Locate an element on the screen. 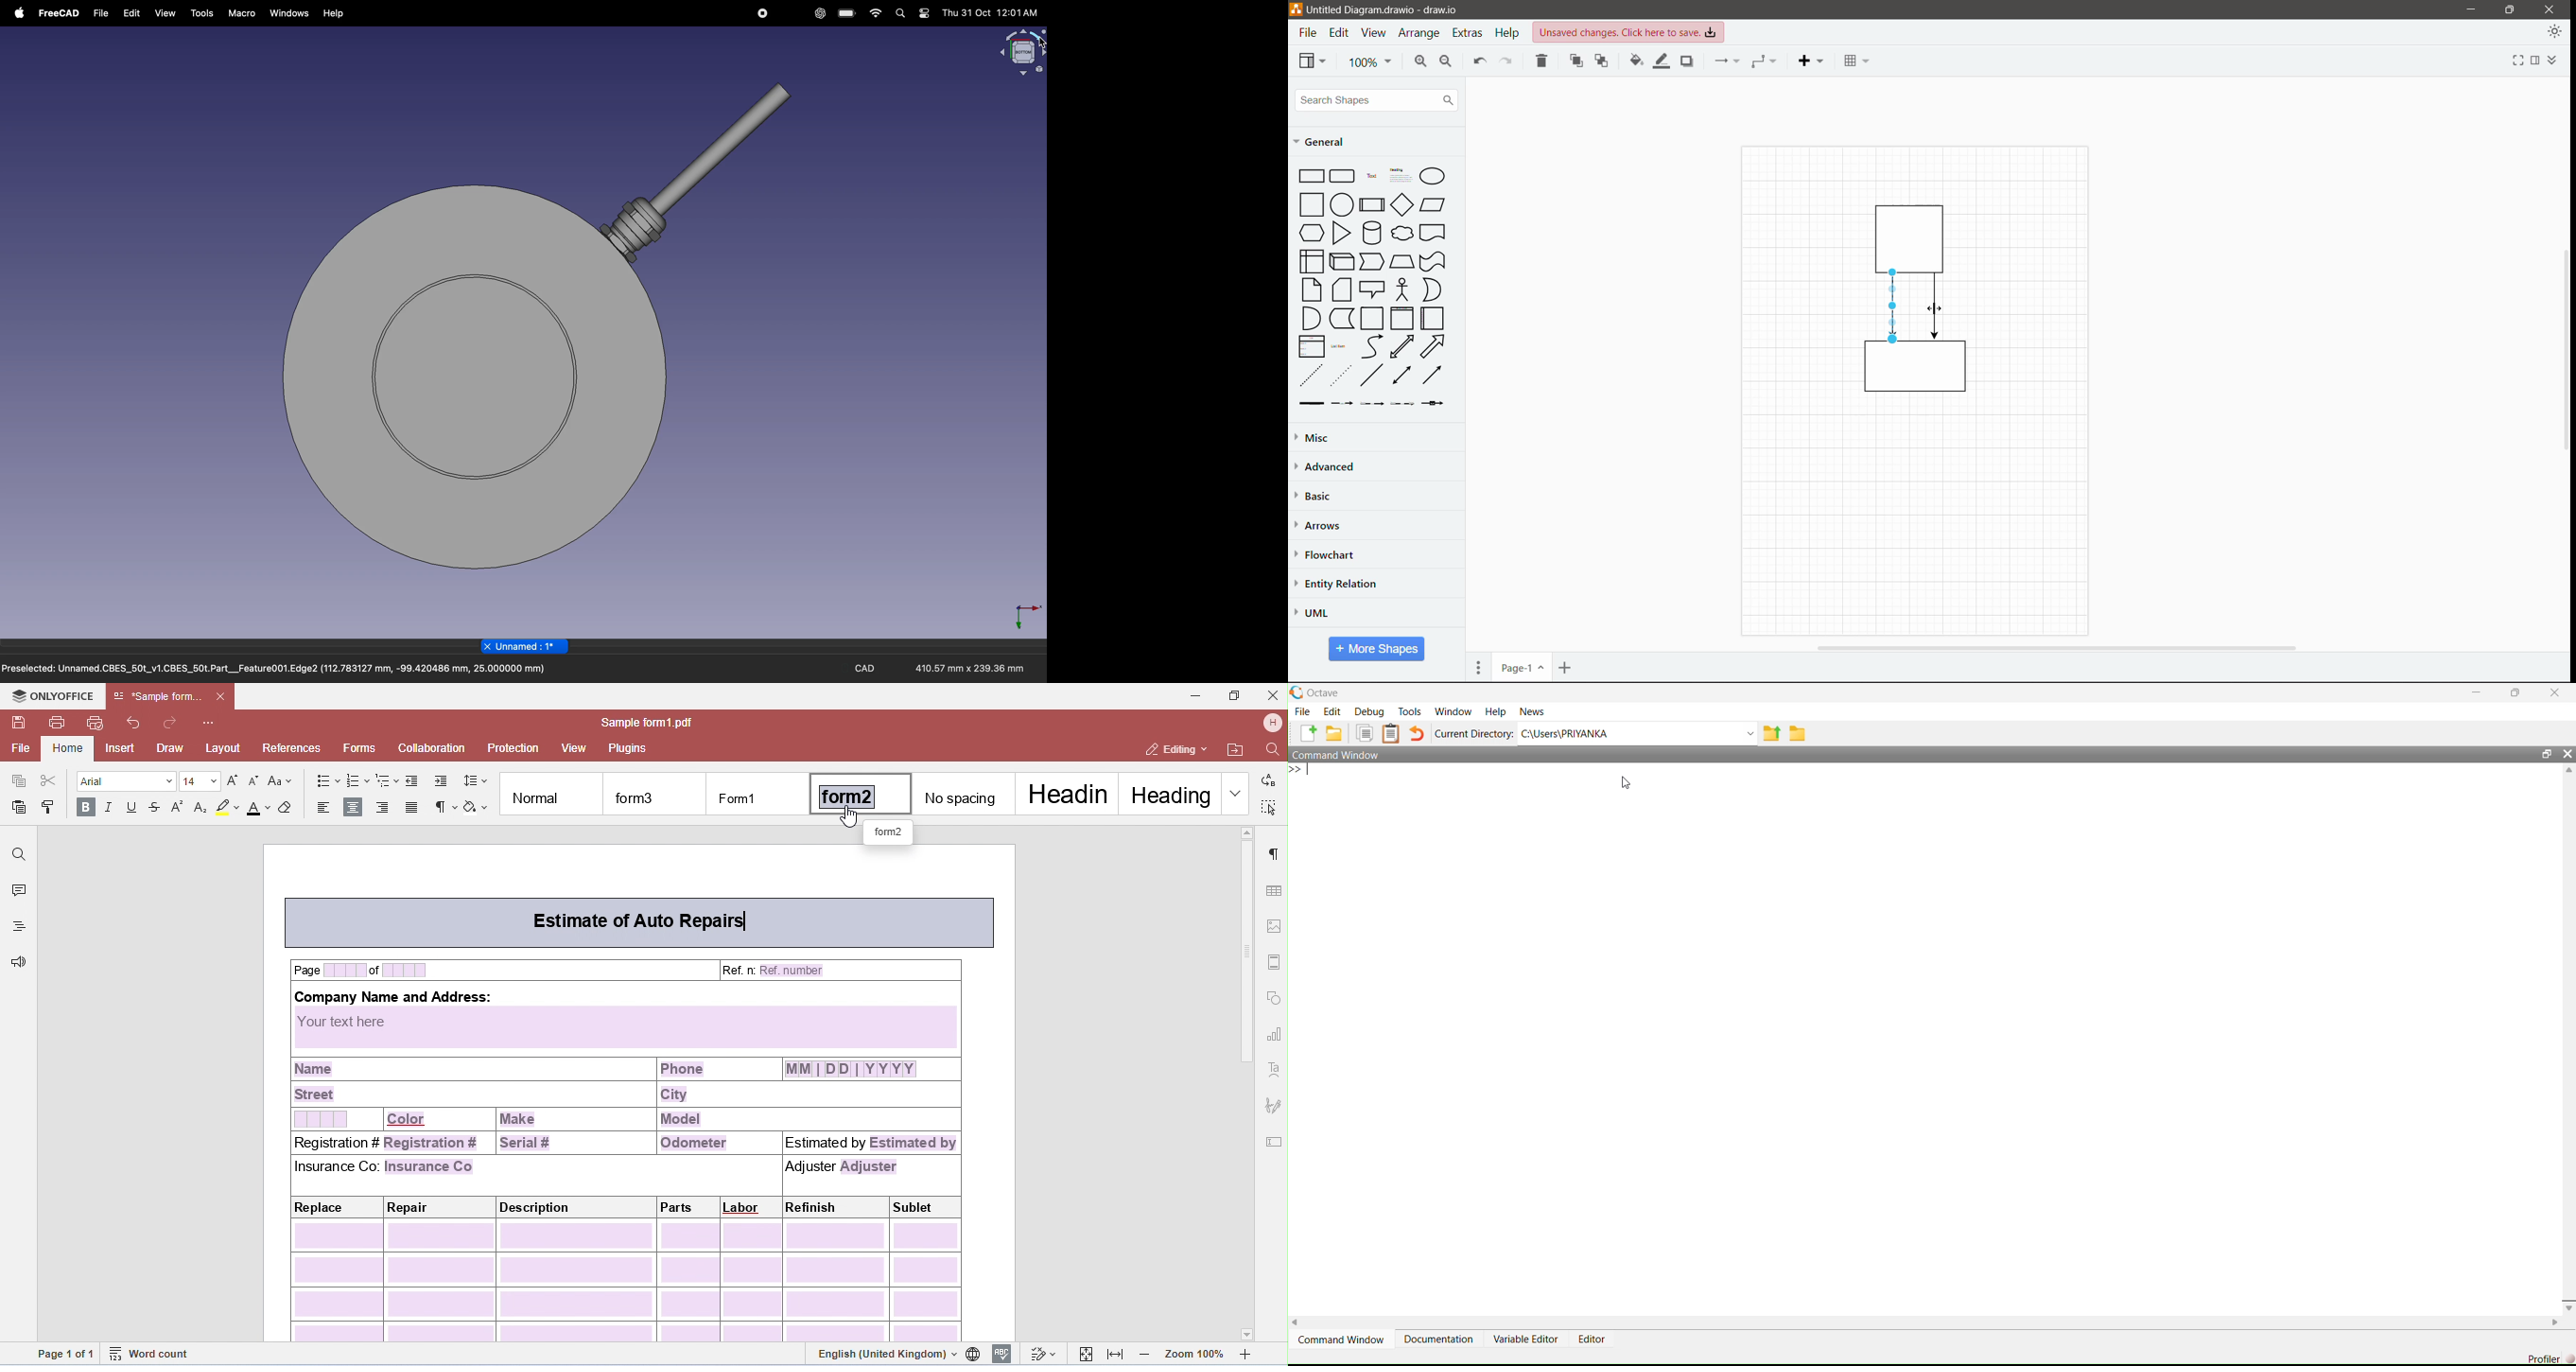 The image size is (2576, 1372). Right is located at coordinates (2557, 1323).